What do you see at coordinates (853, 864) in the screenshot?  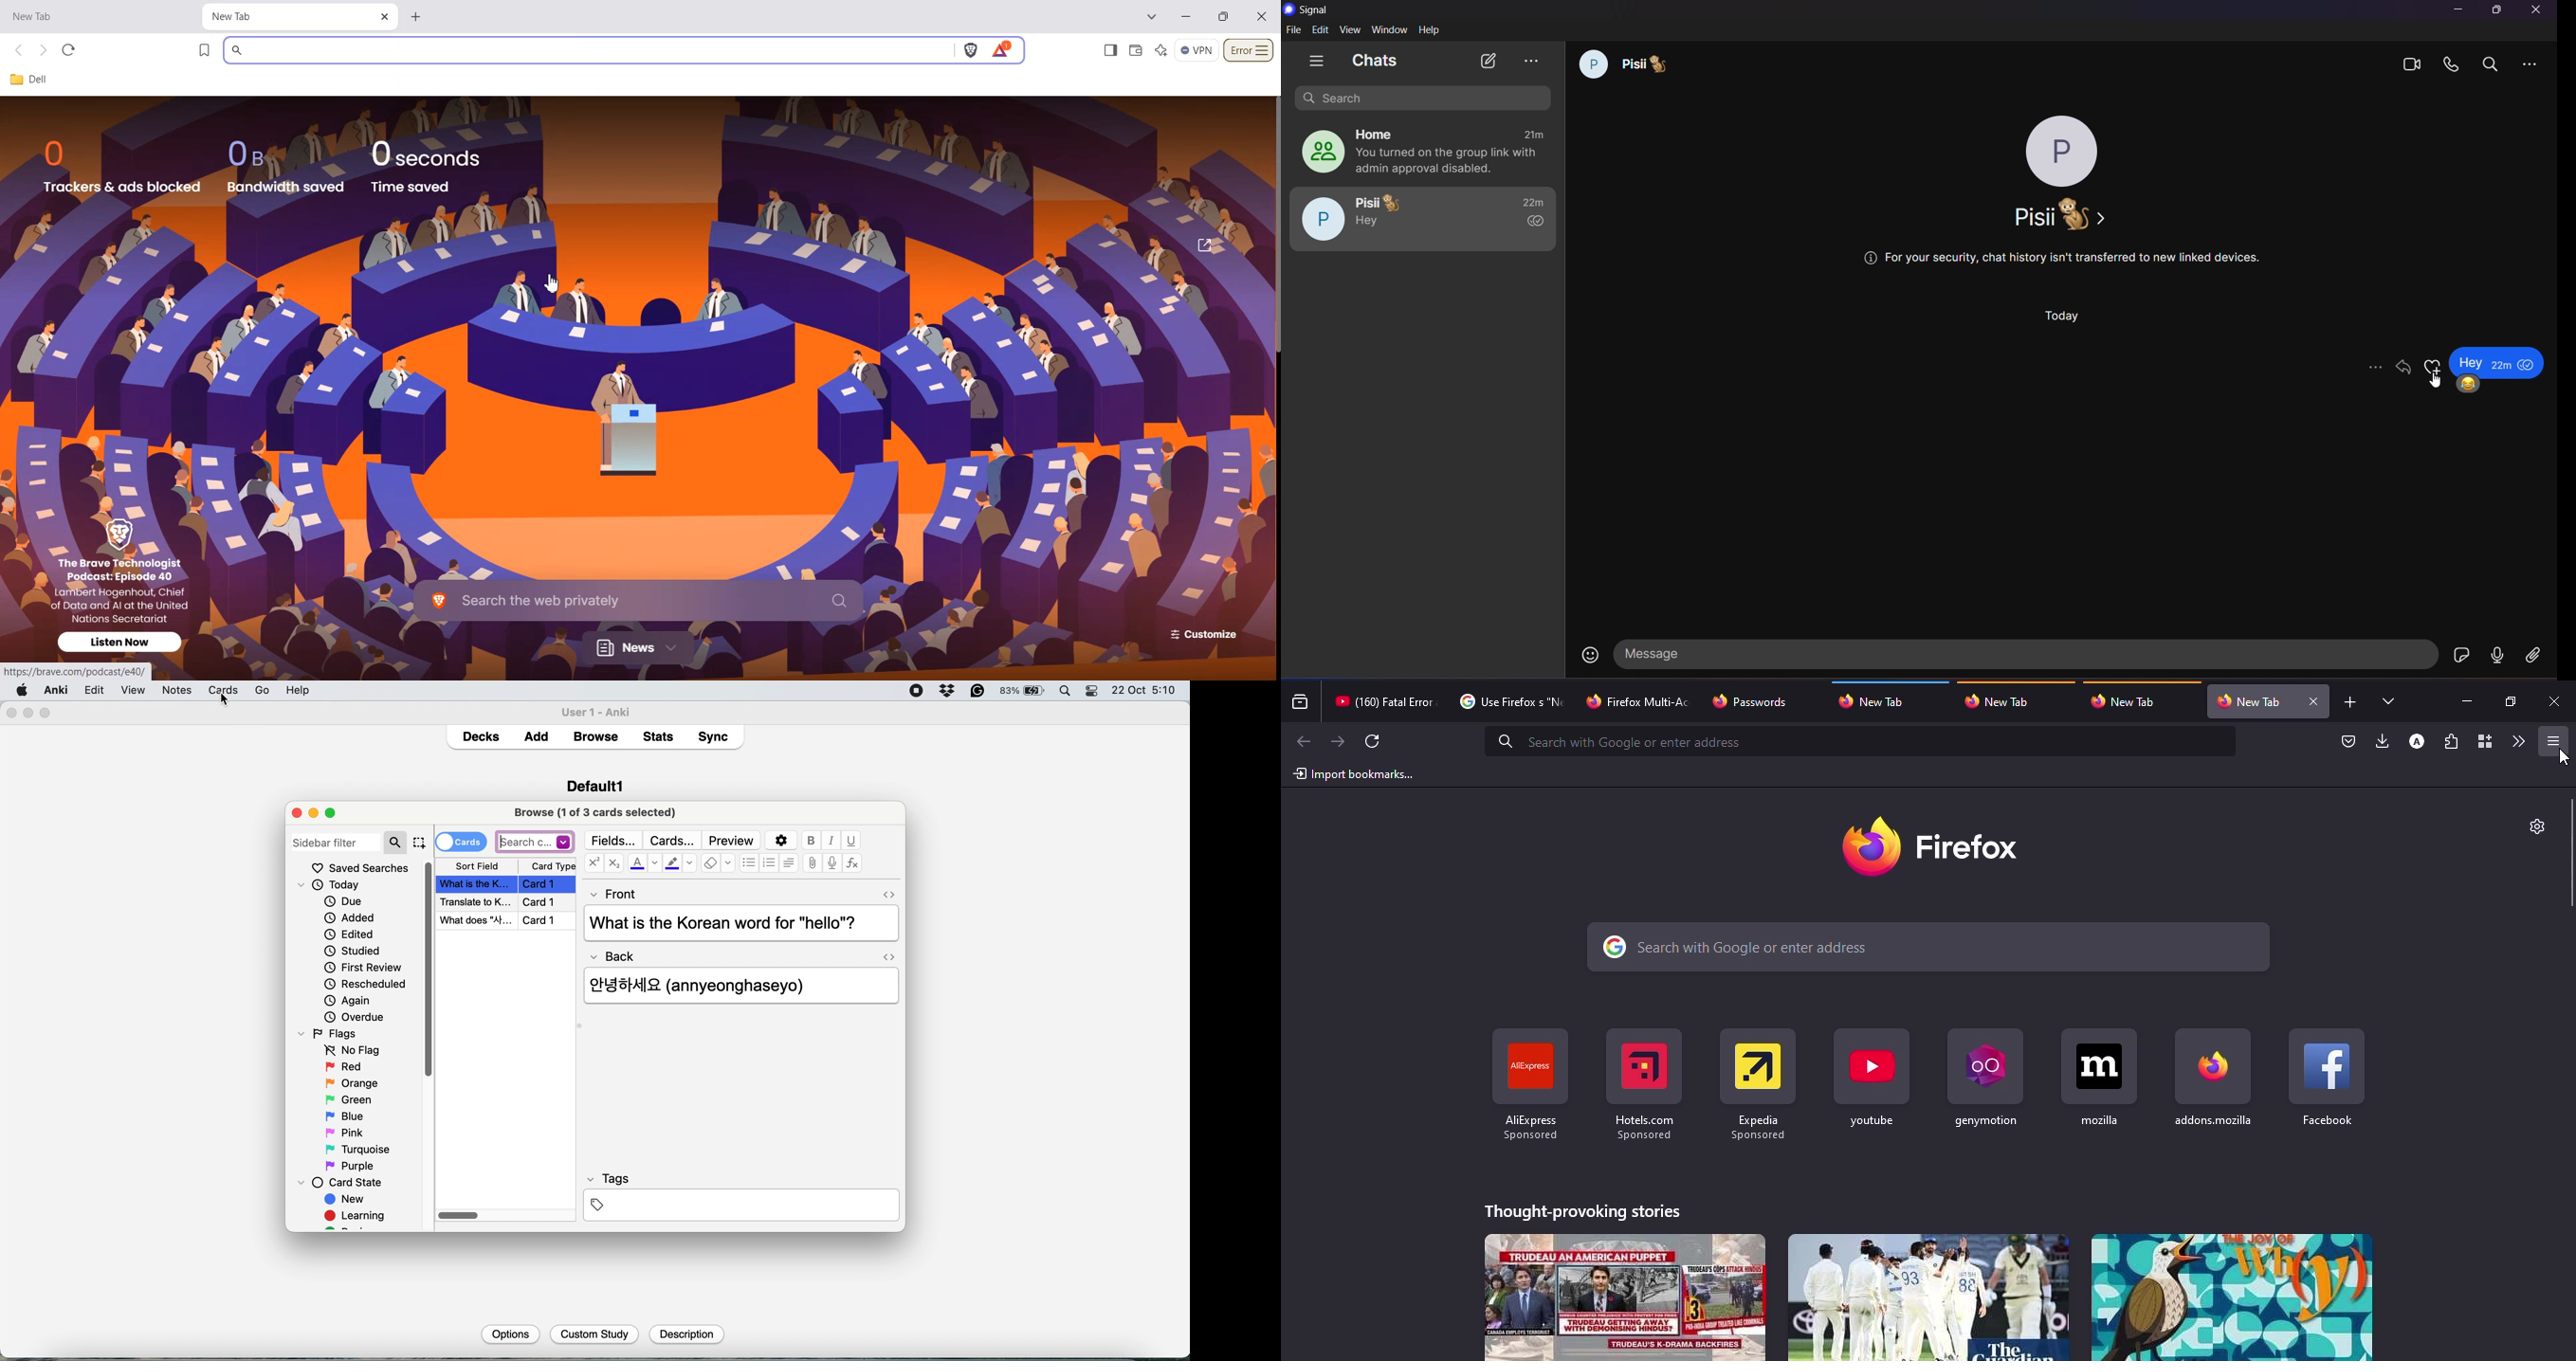 I see `function` at bounding box center [853, 864].